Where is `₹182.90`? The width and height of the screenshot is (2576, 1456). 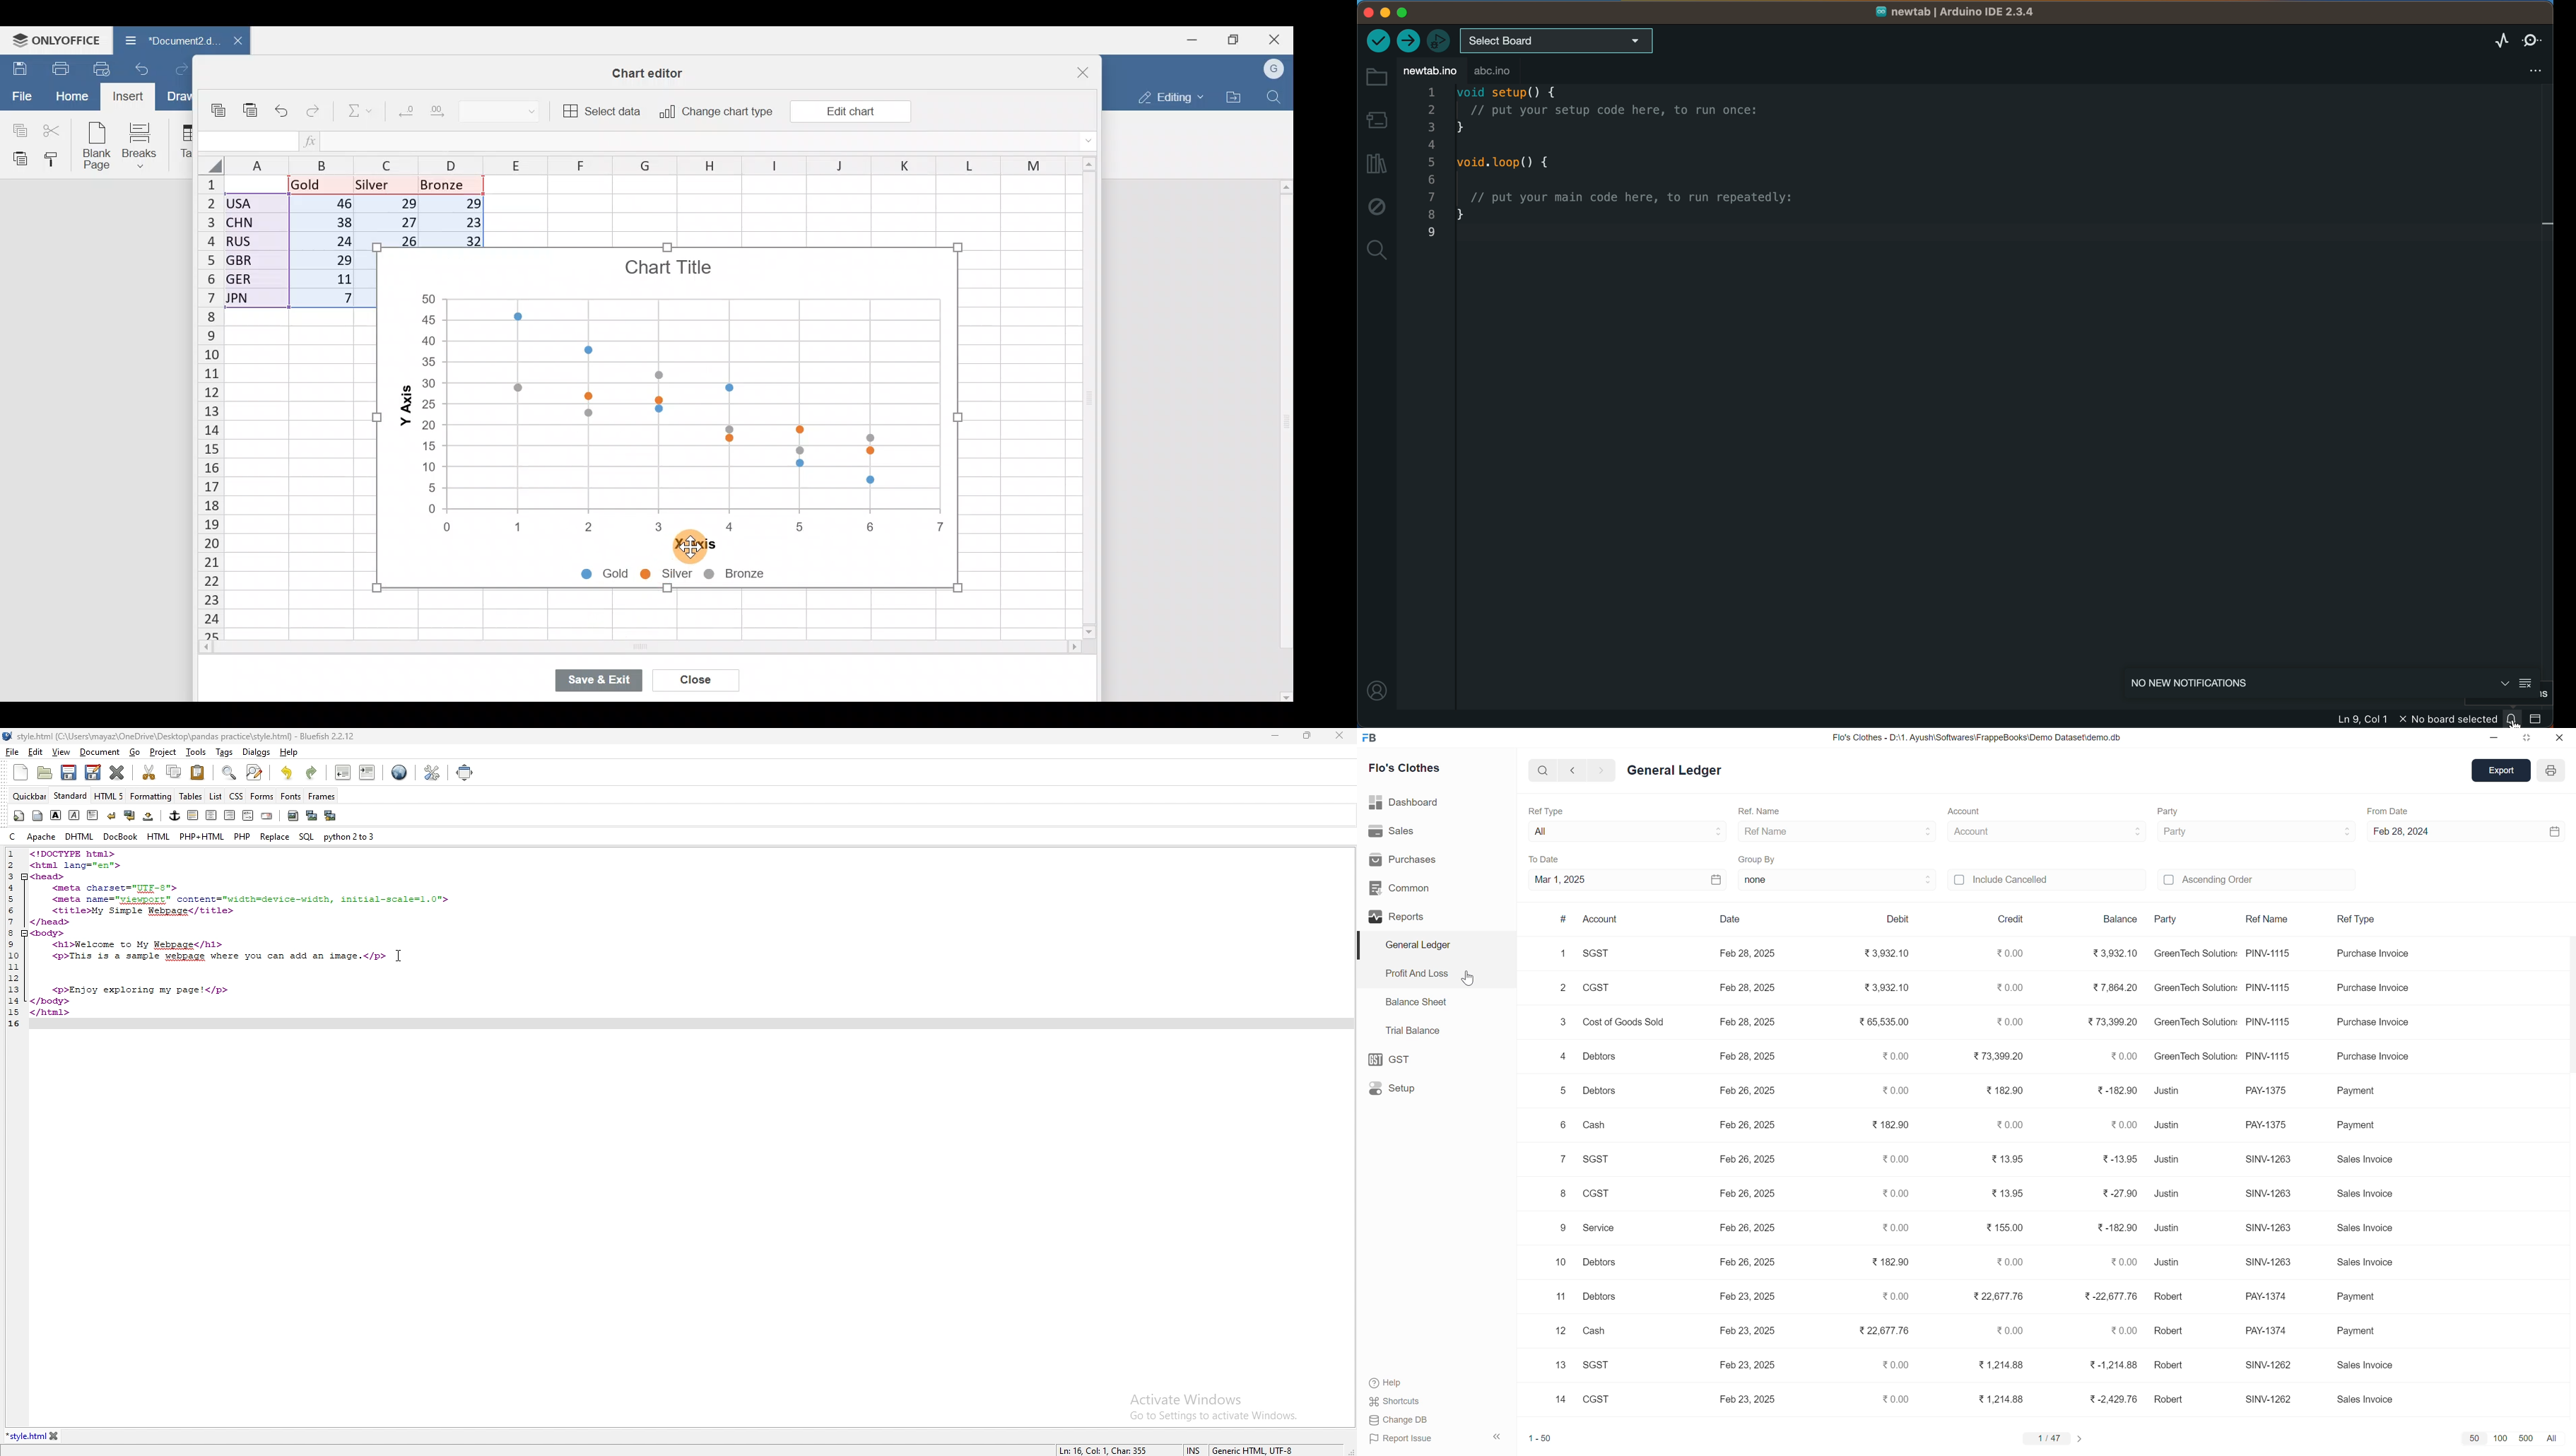 ₹182.90 is located at coordinates (1890, 1124).